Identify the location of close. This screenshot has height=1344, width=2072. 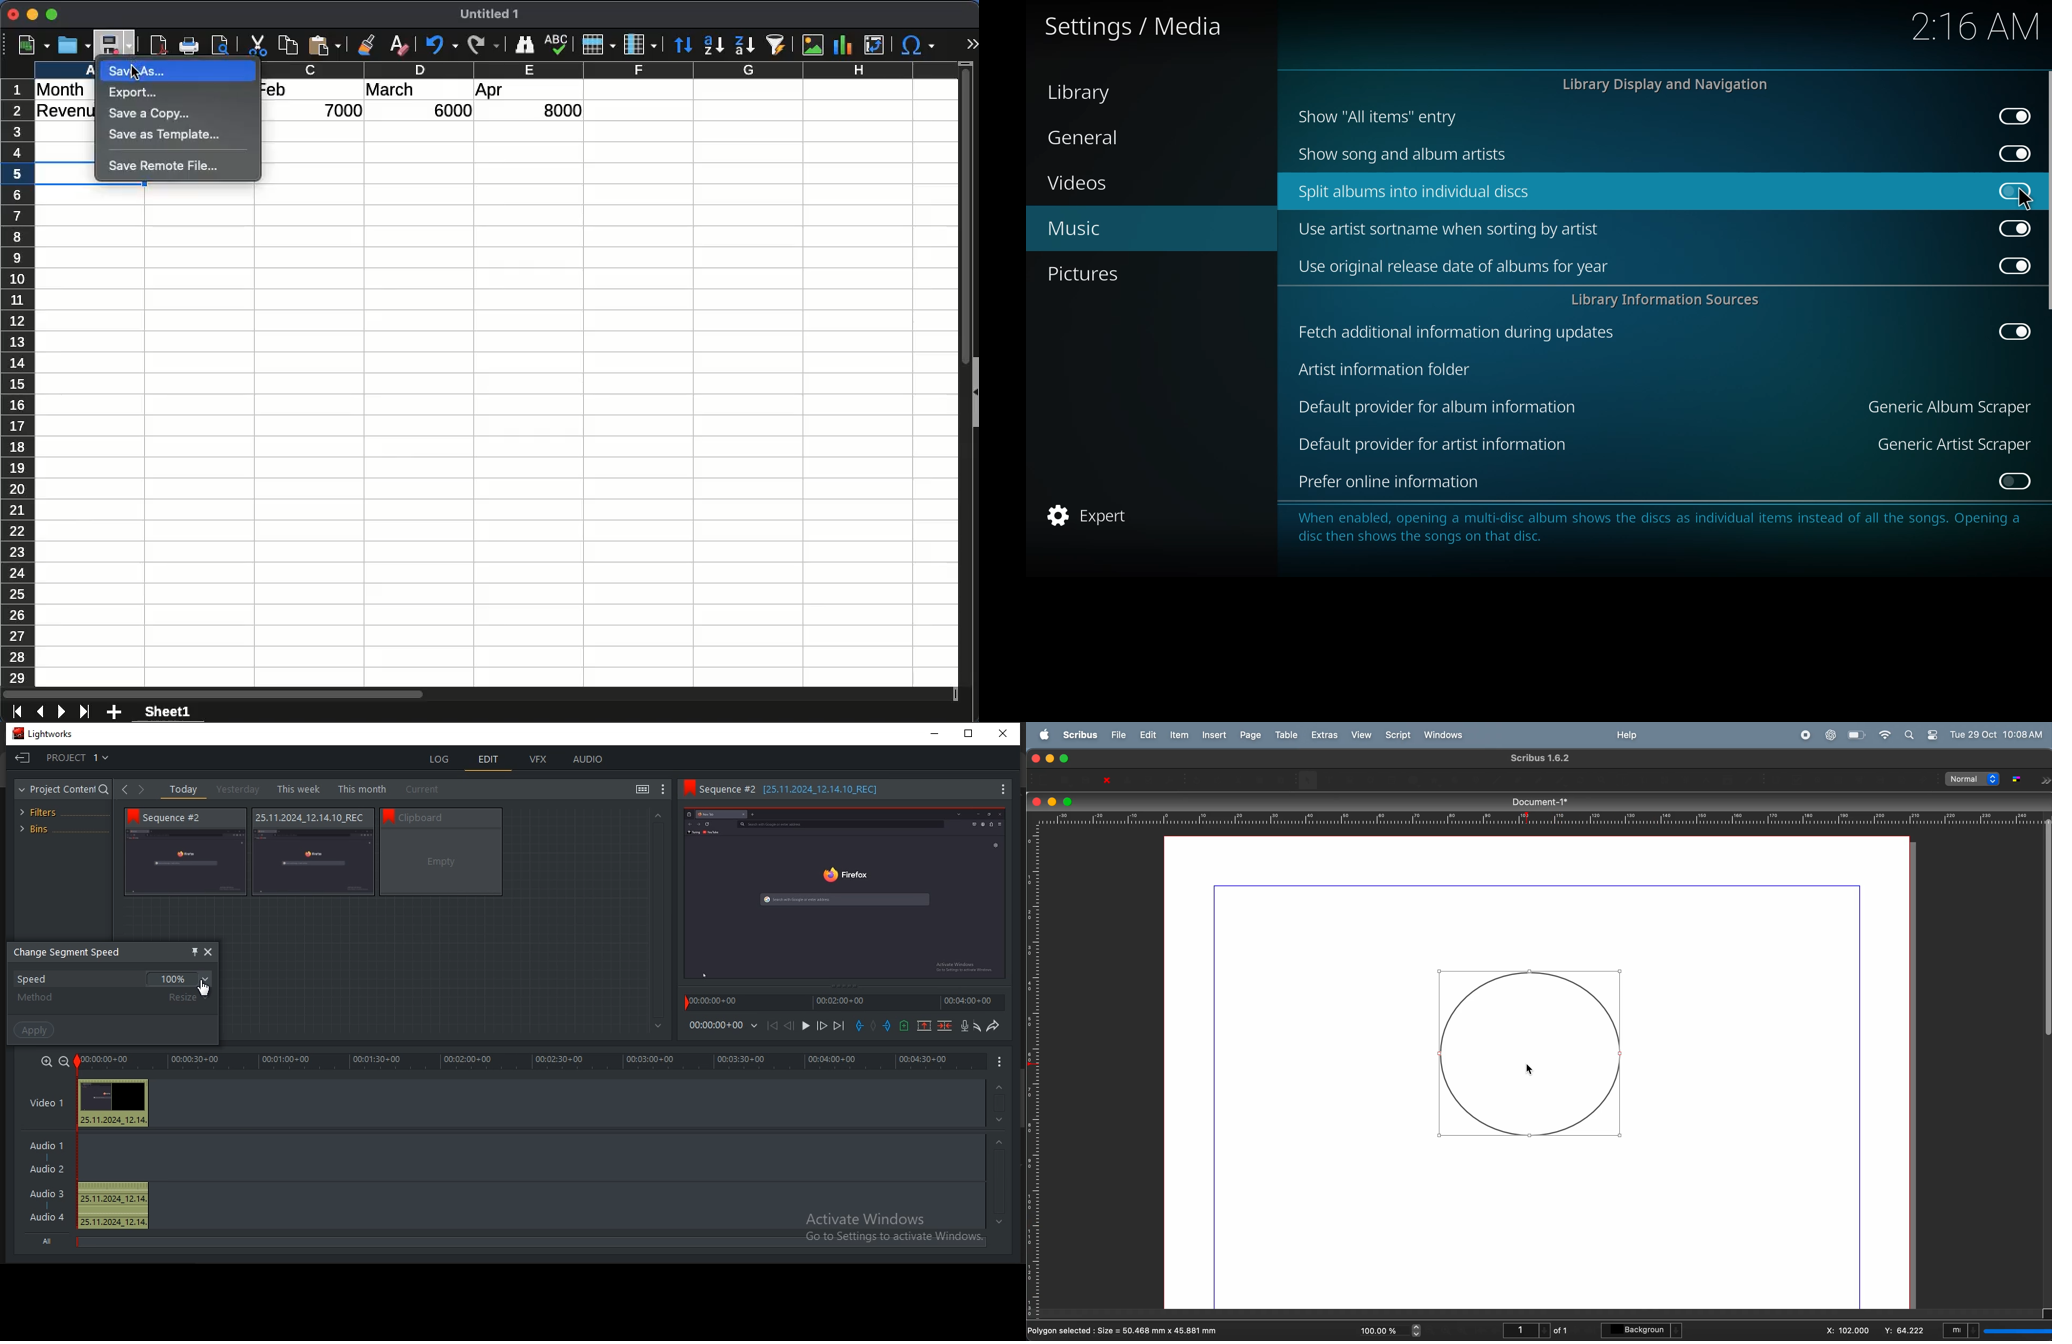
(14, 14).